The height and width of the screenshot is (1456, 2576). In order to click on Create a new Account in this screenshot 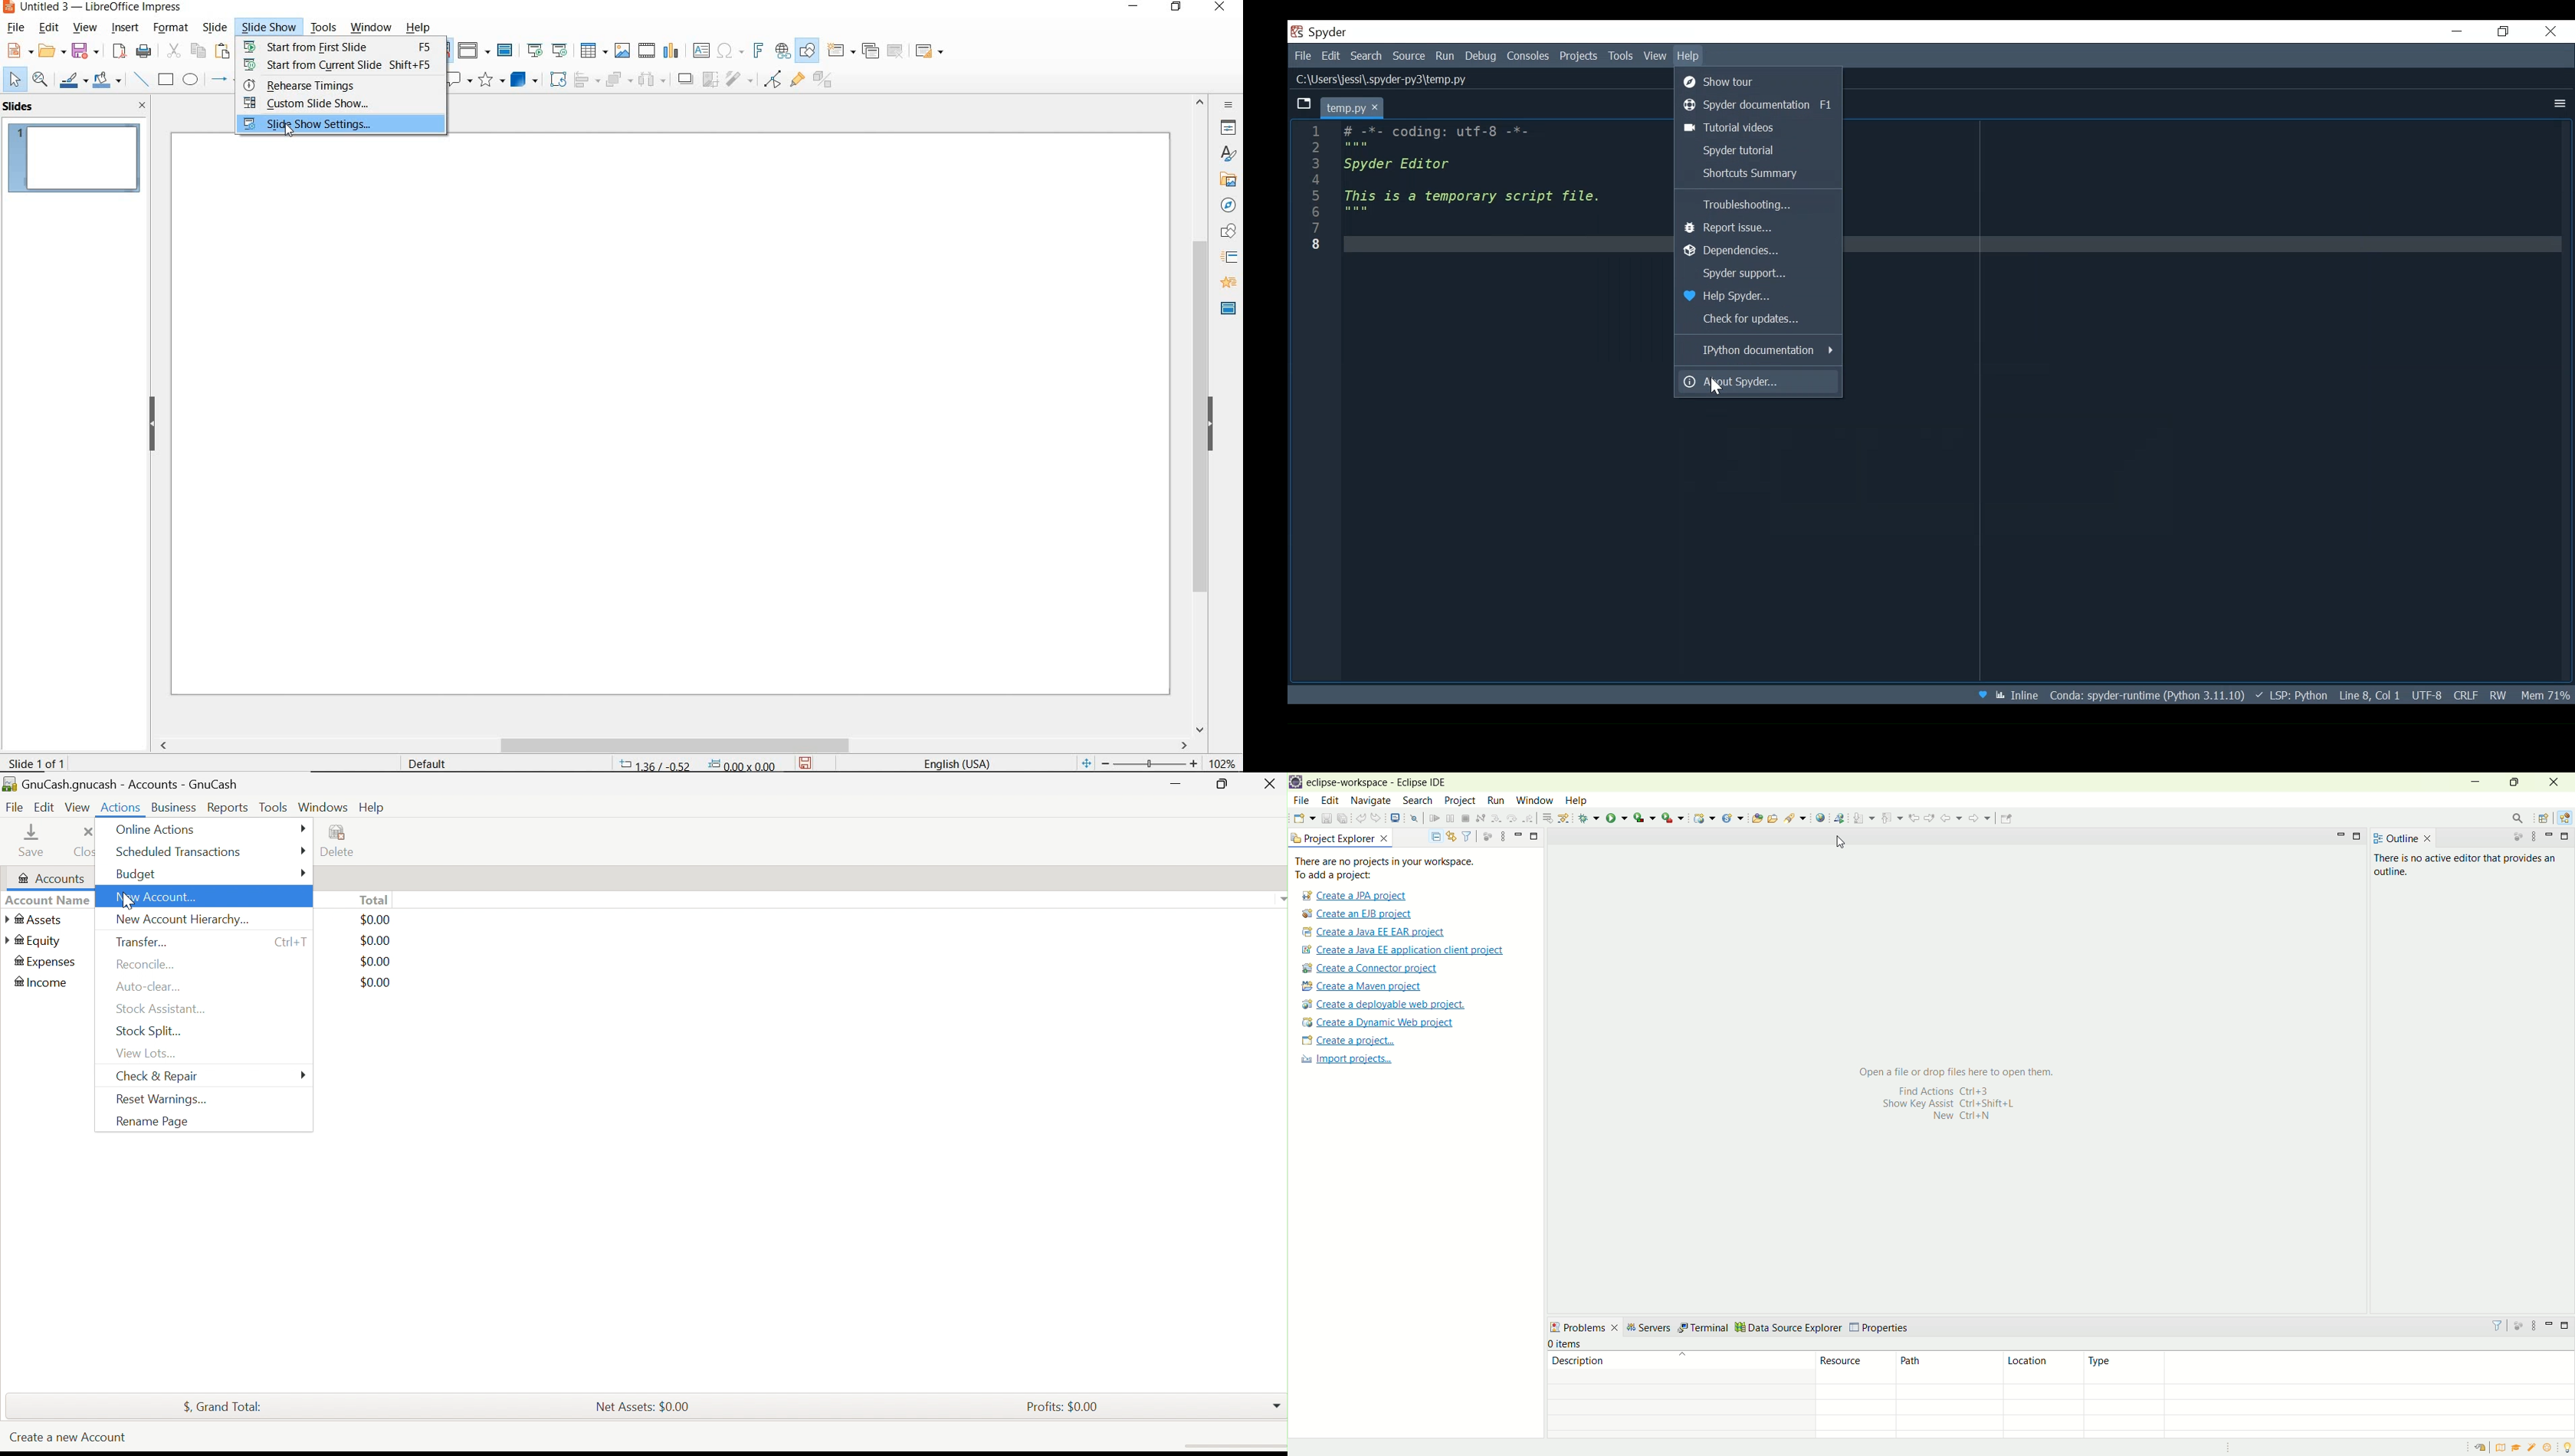, I will do `click(67, 1440)`.